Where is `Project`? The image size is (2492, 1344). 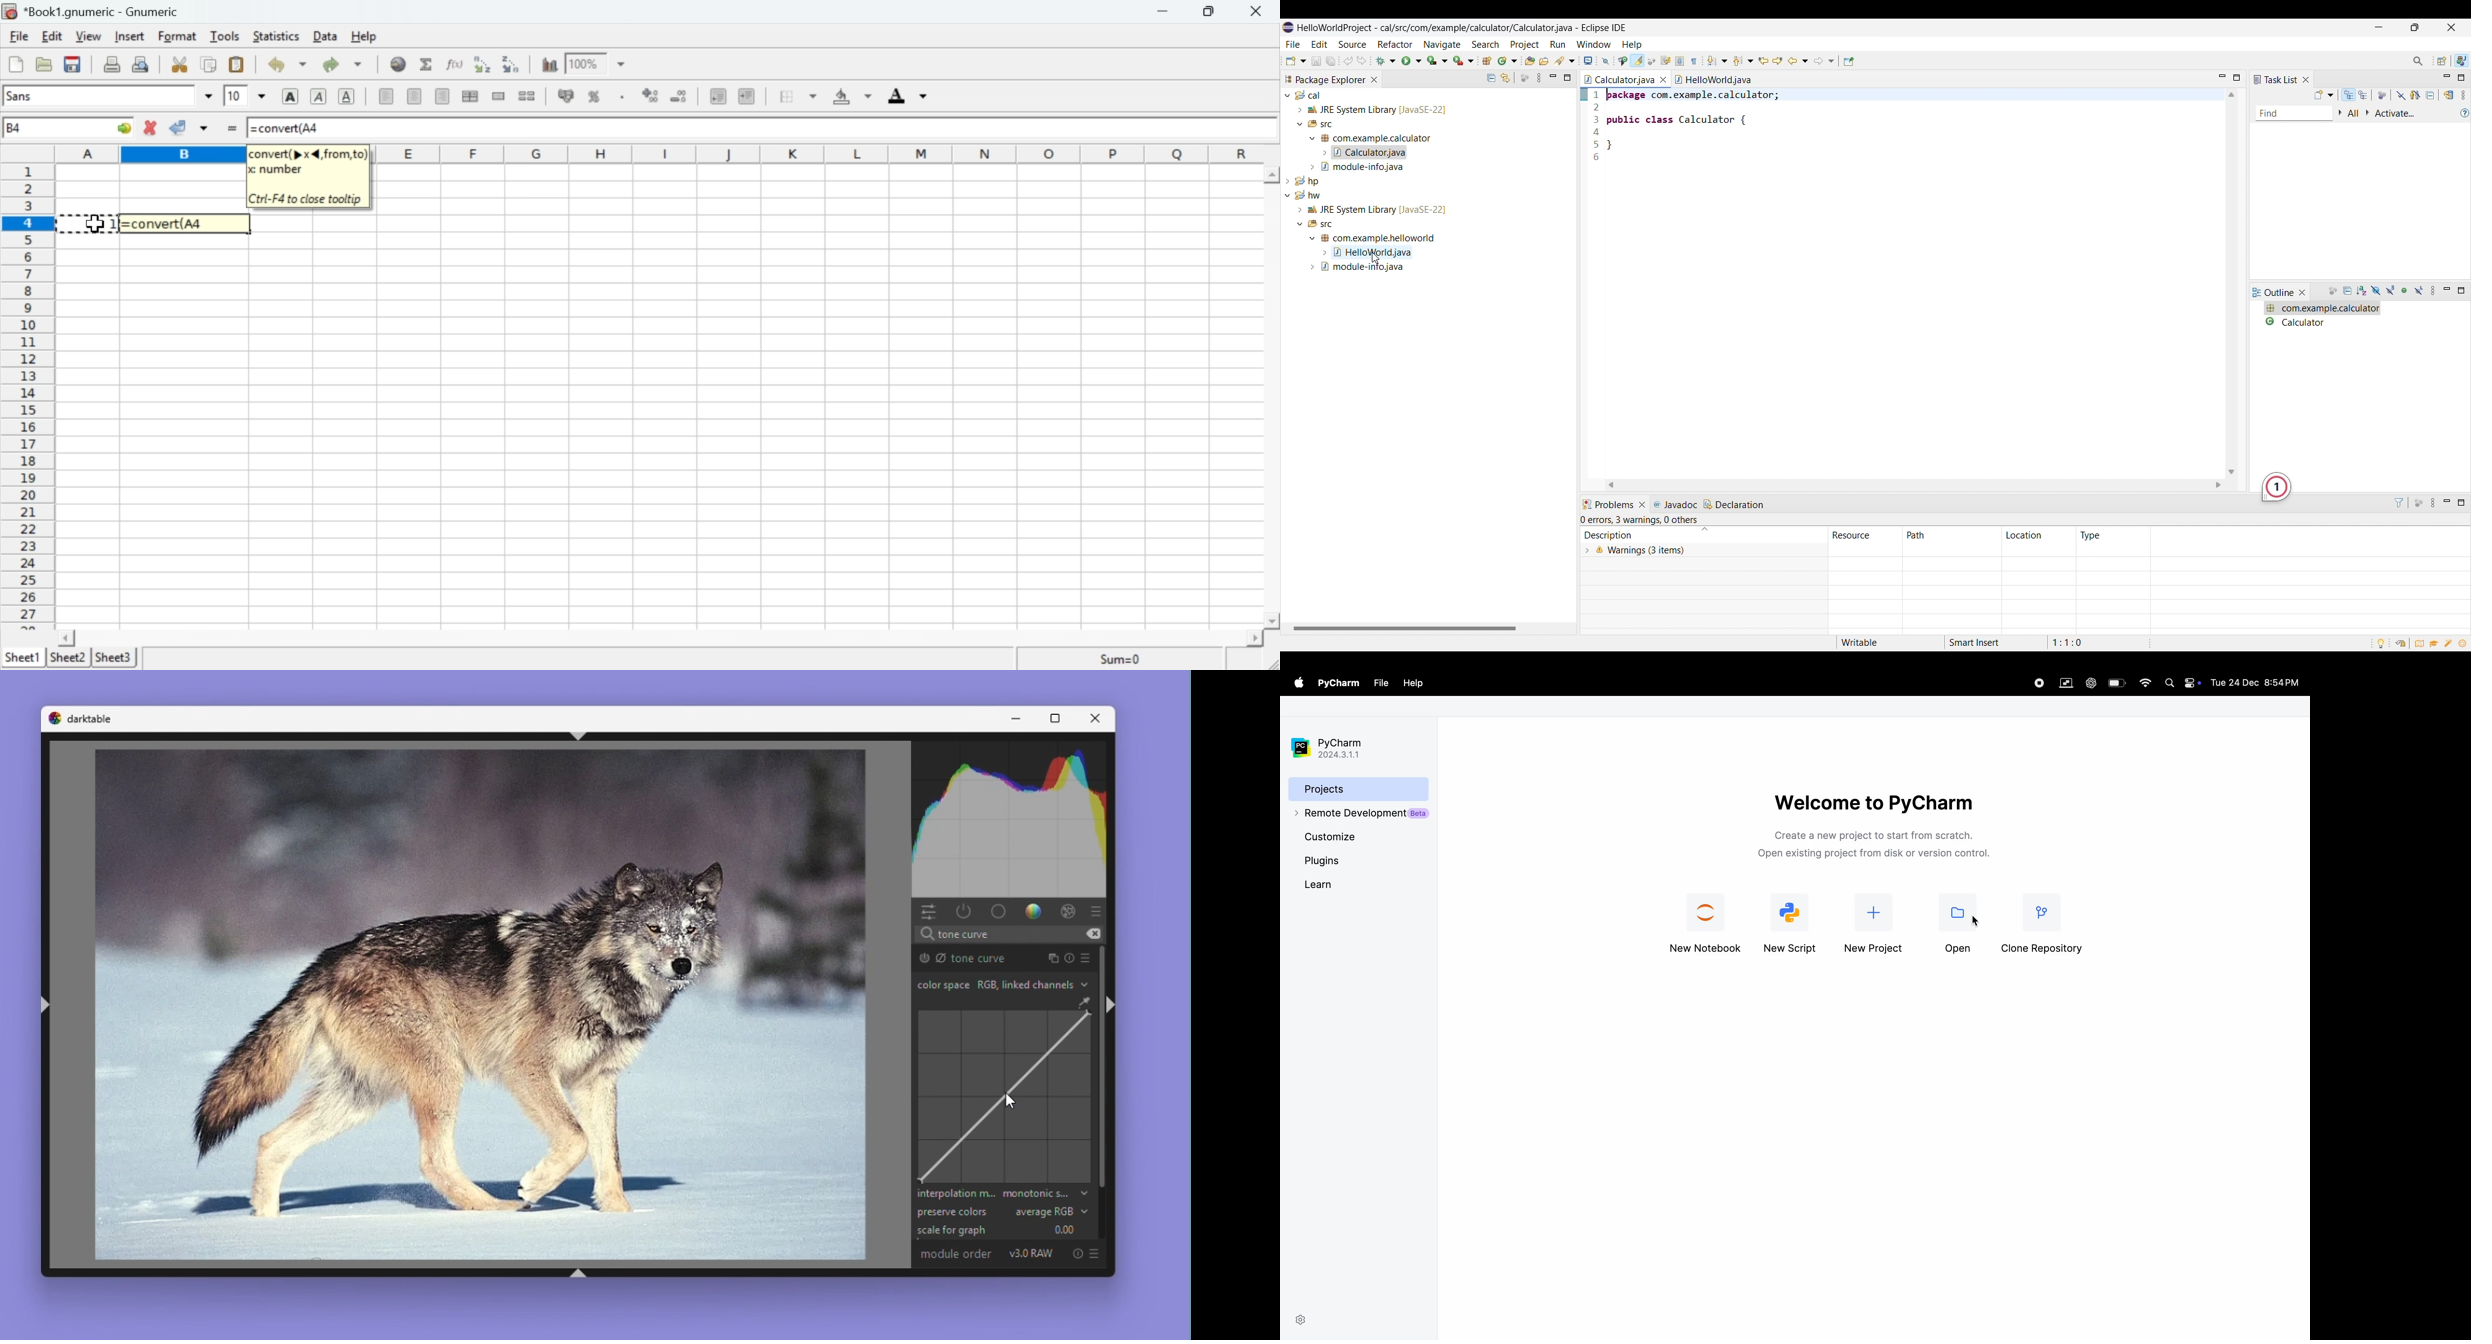 Project is located at coordinates (1524, 45).